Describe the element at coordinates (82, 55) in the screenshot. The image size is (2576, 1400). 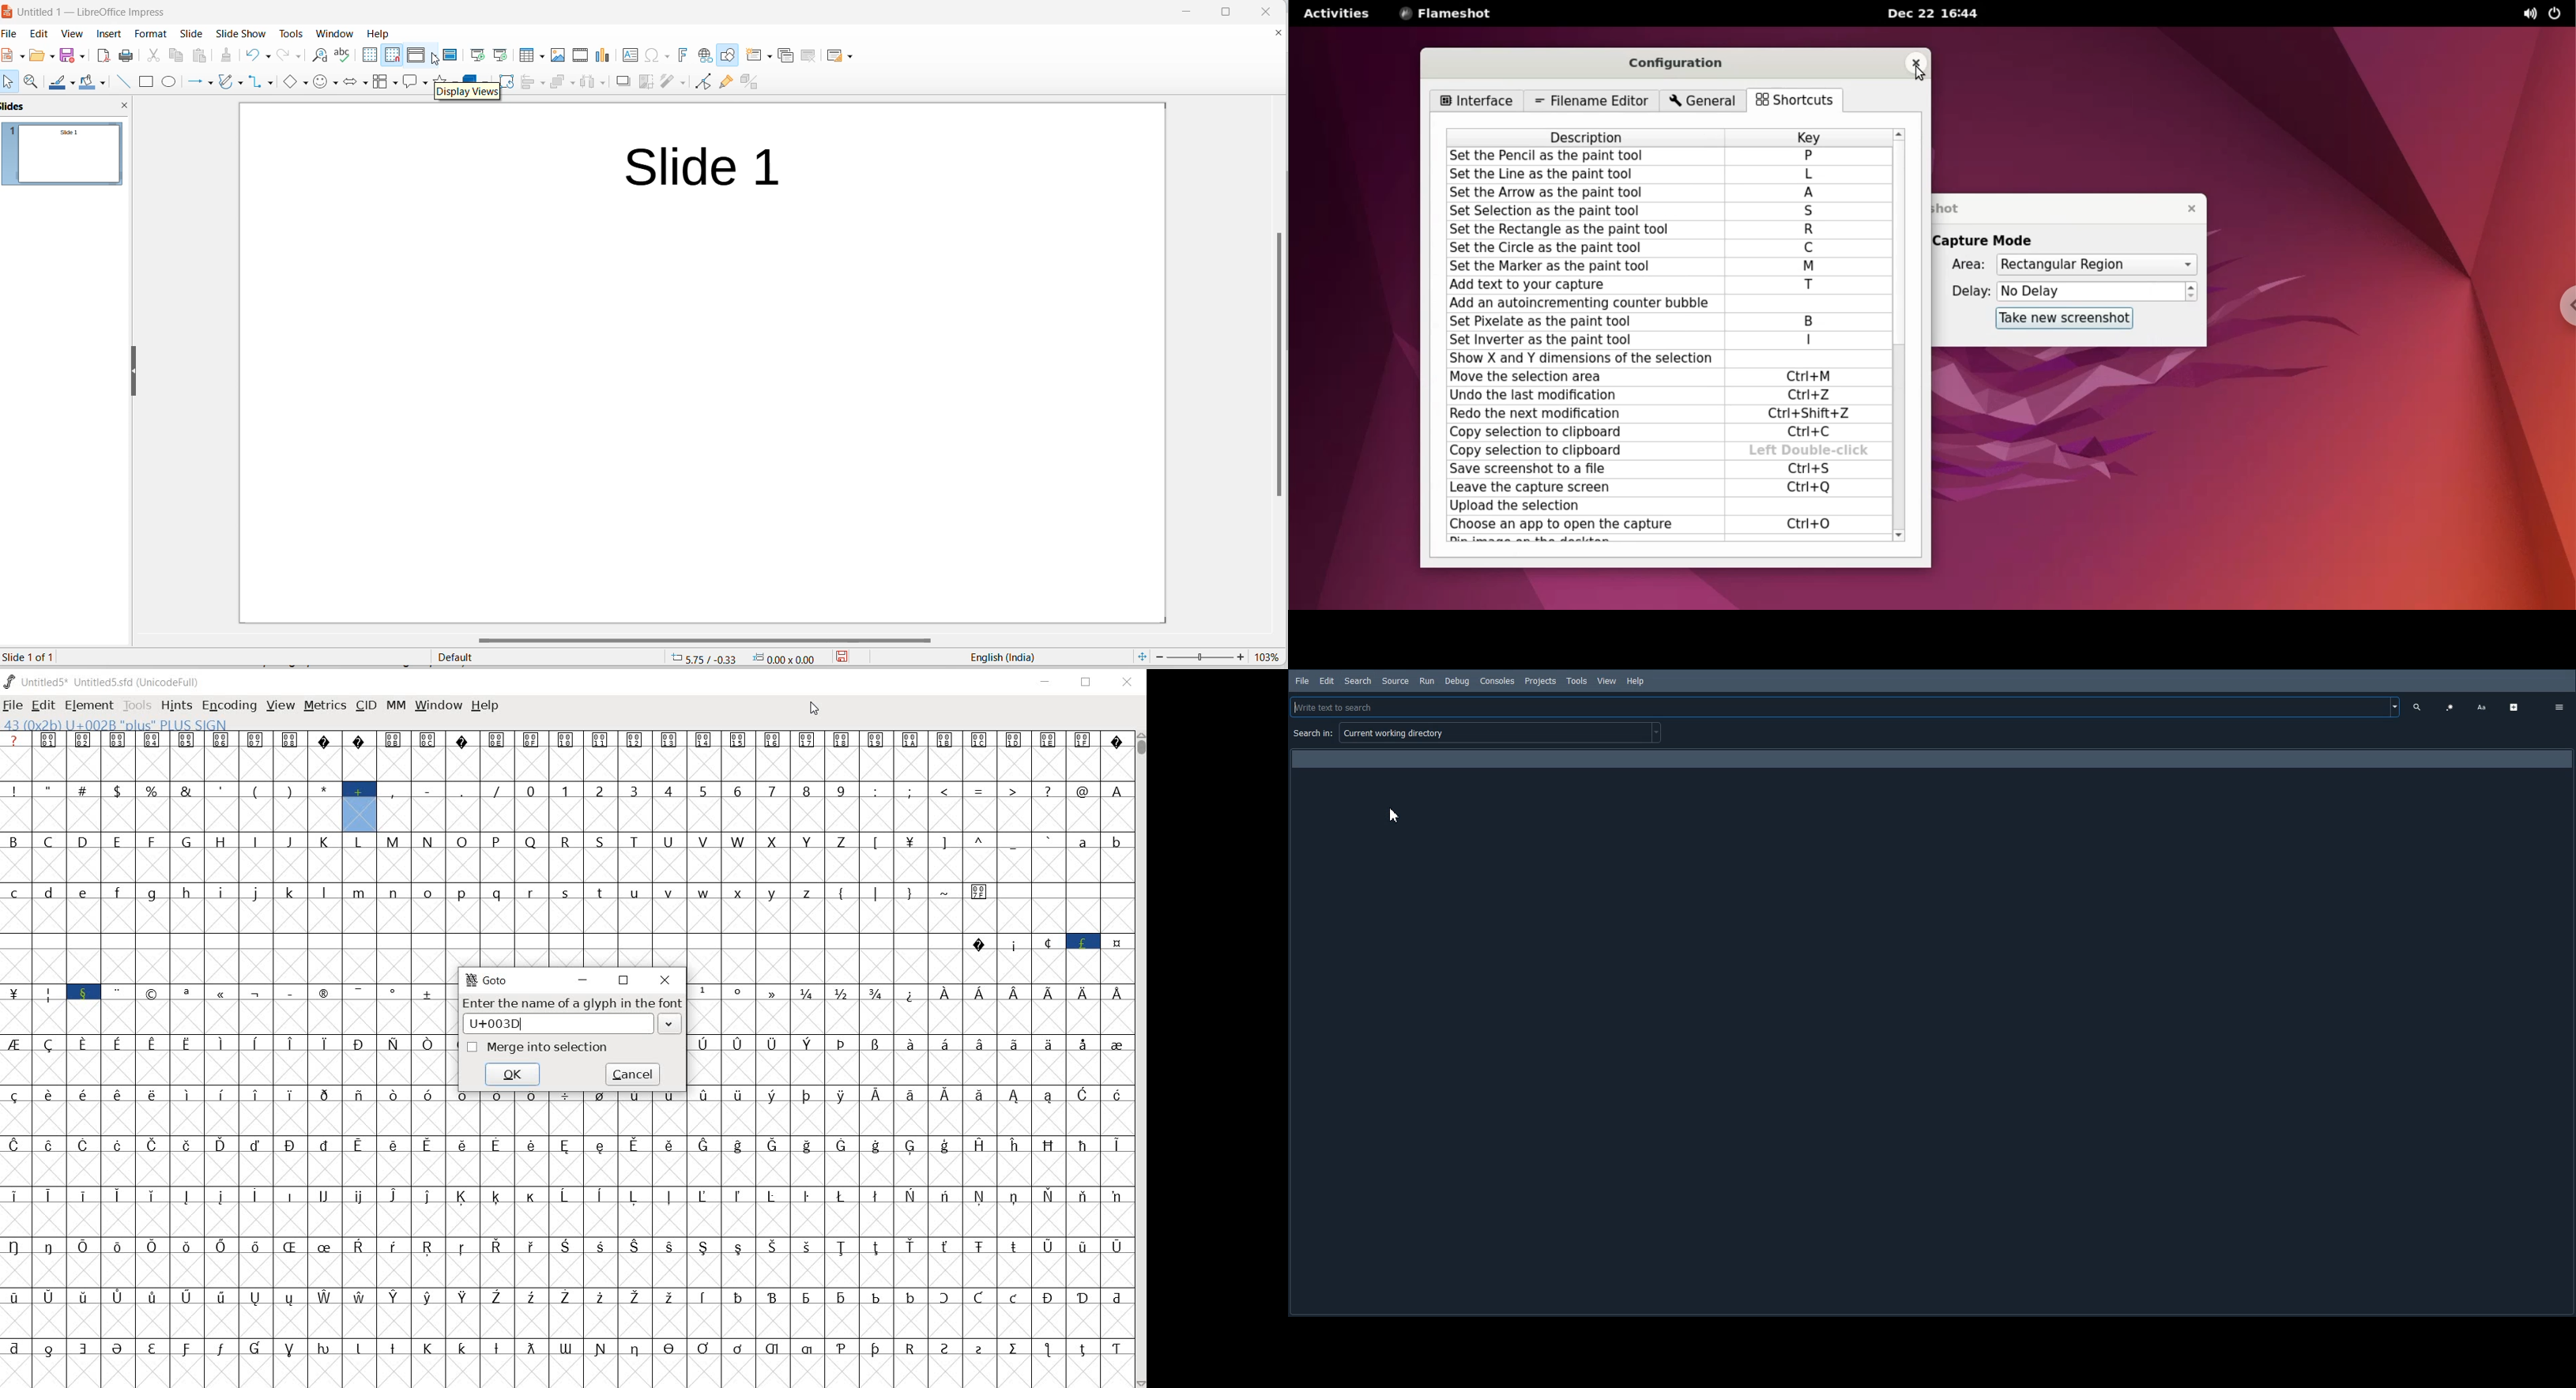
I see `save options` at that location.